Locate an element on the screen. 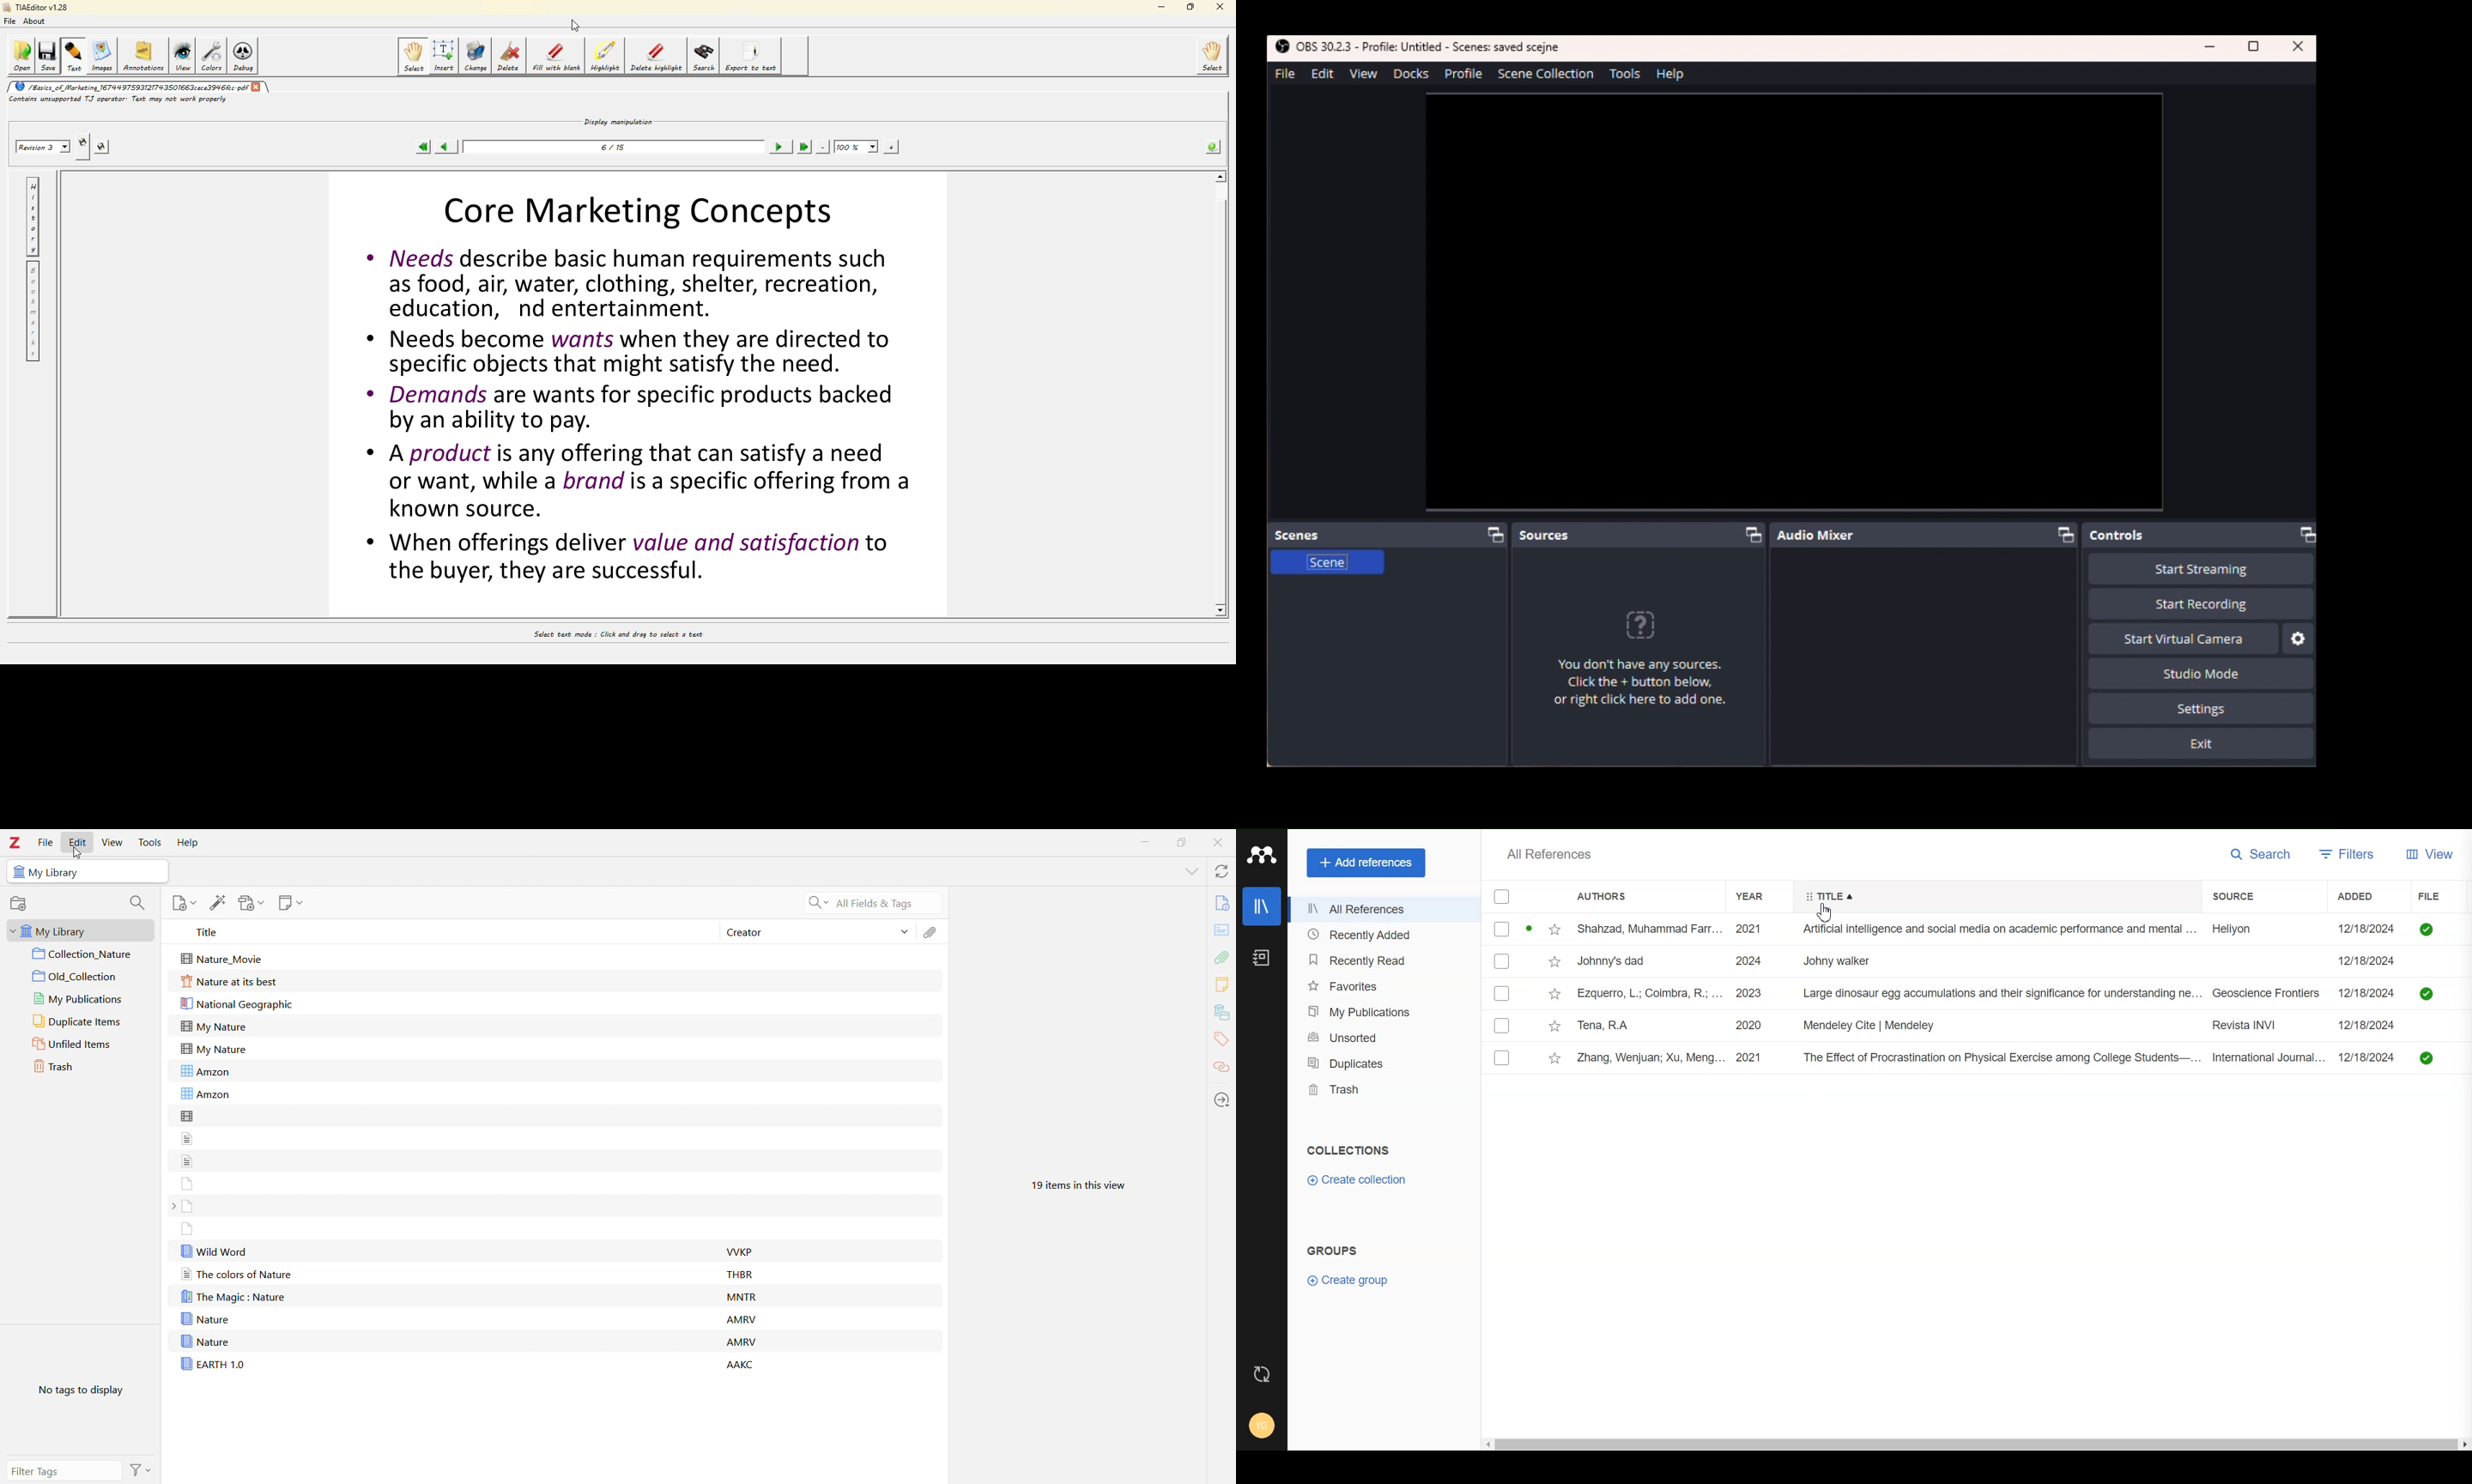 The image size is (2492, 1484). select entry is located at coordinates (1502, 994).